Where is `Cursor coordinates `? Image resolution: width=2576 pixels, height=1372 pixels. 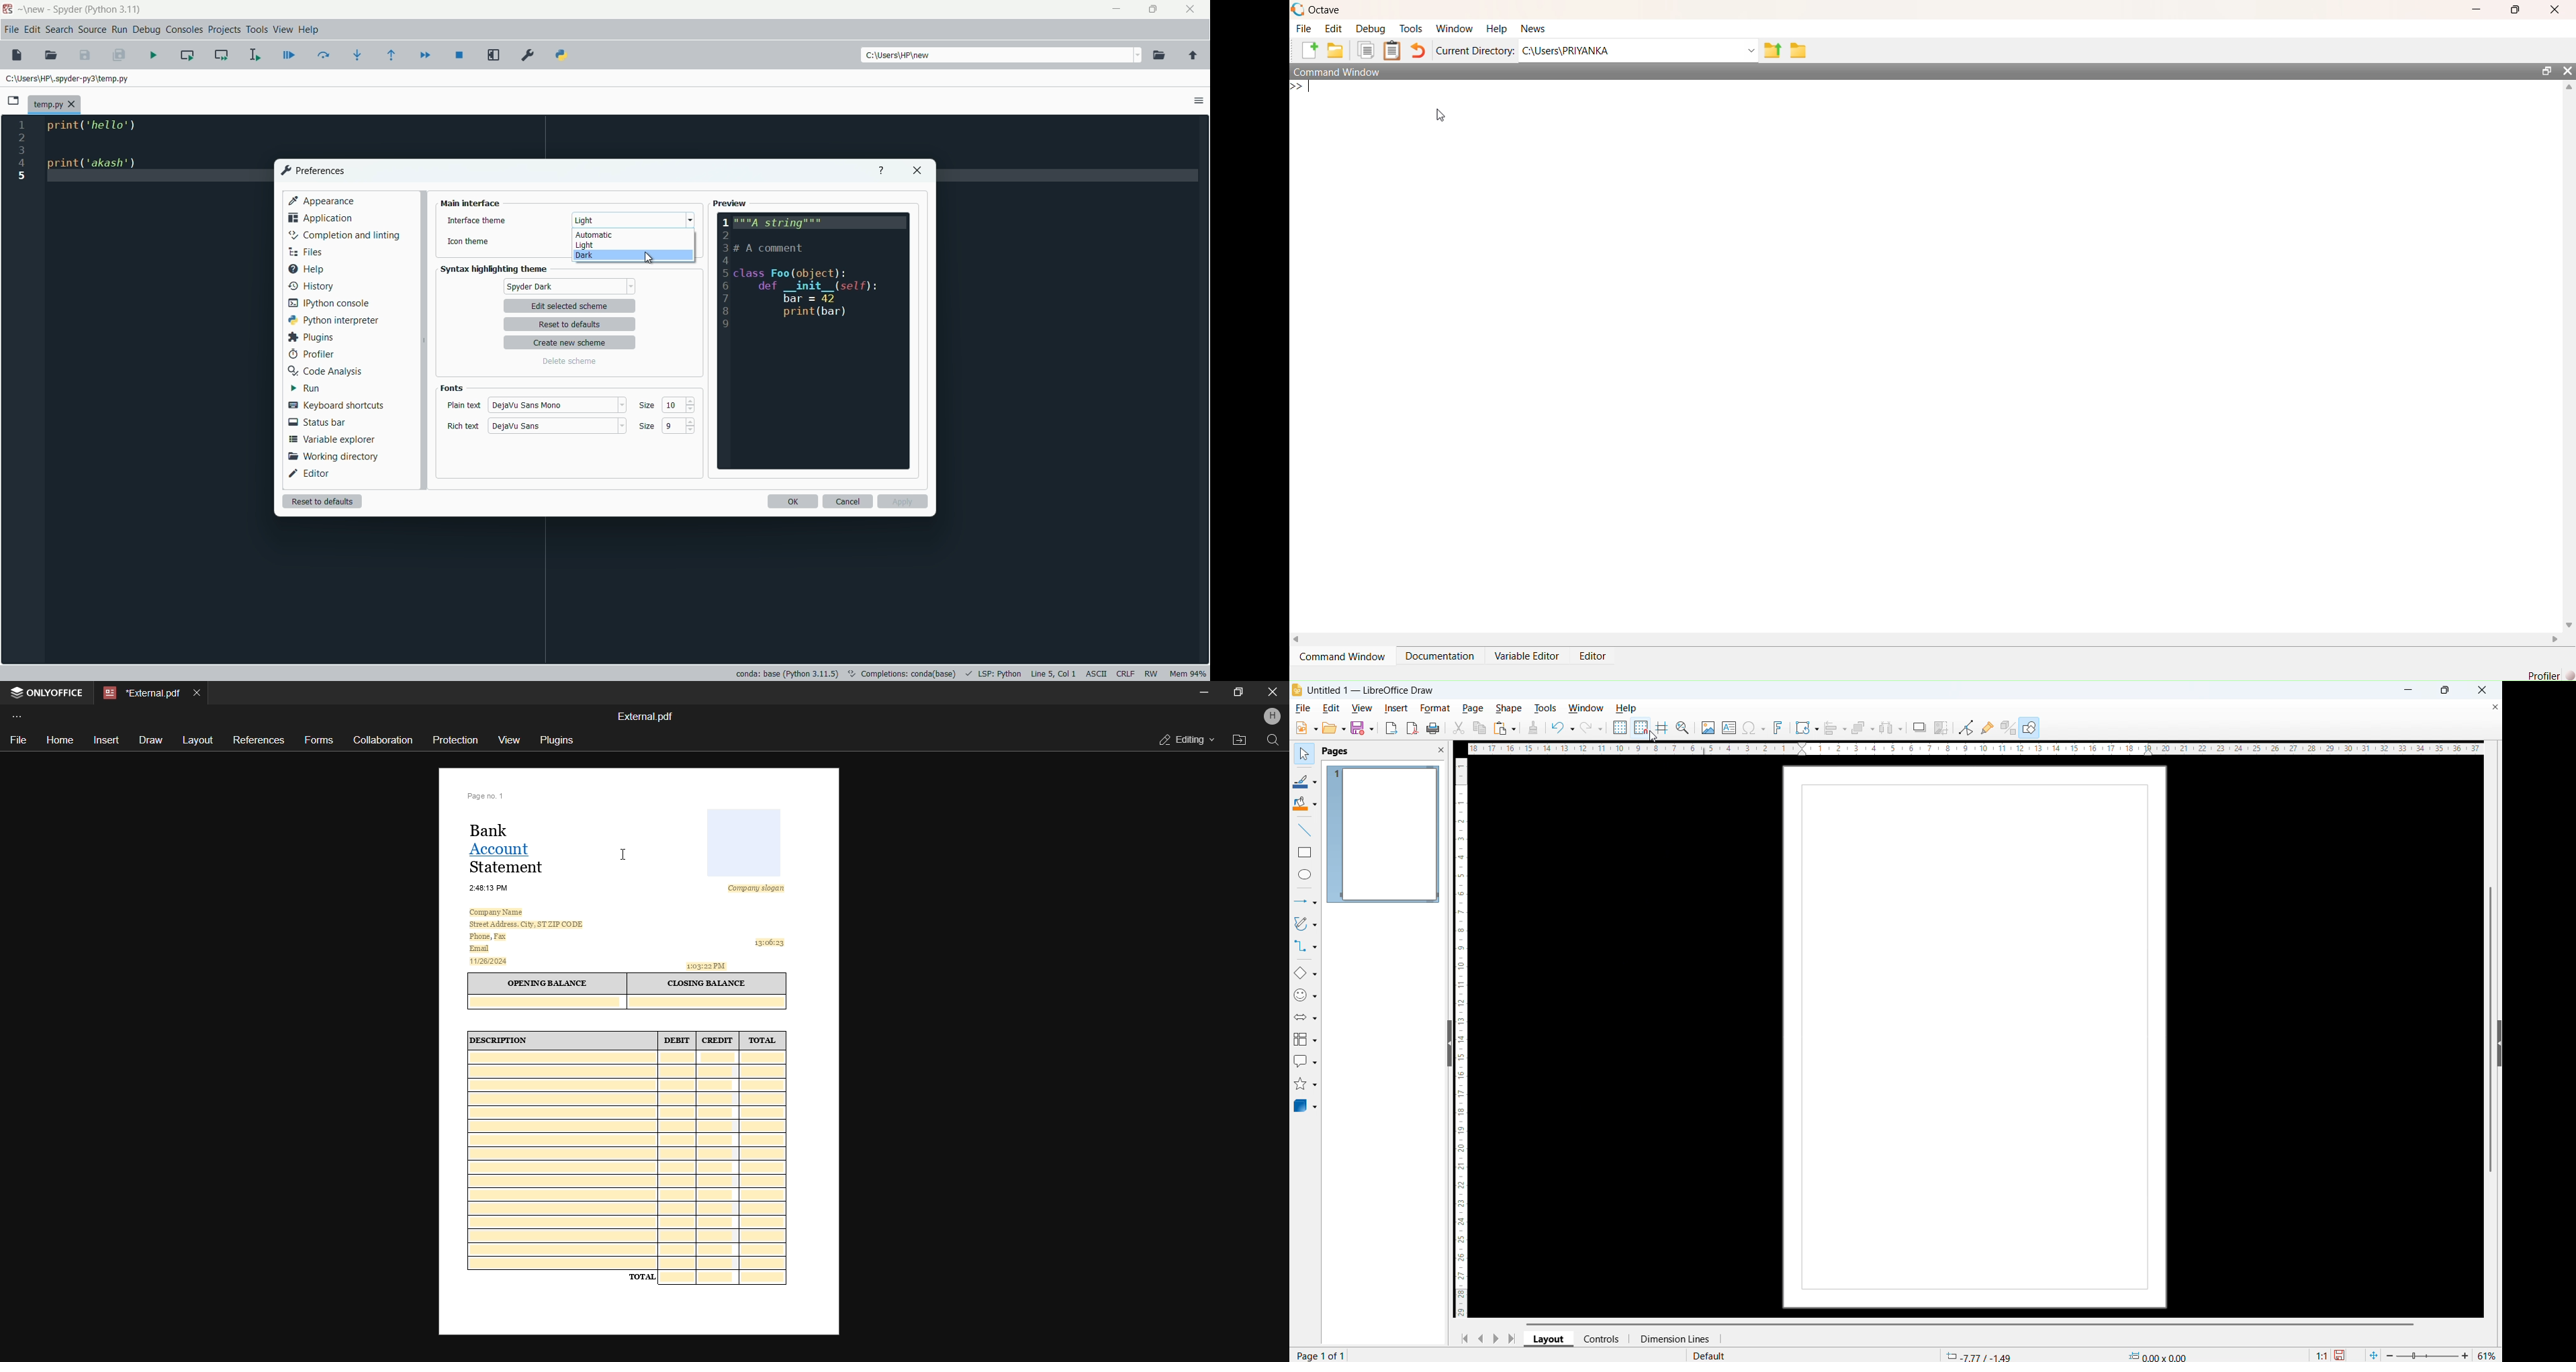 Cursor coordinates  is located at coordinates (1978, 1354).